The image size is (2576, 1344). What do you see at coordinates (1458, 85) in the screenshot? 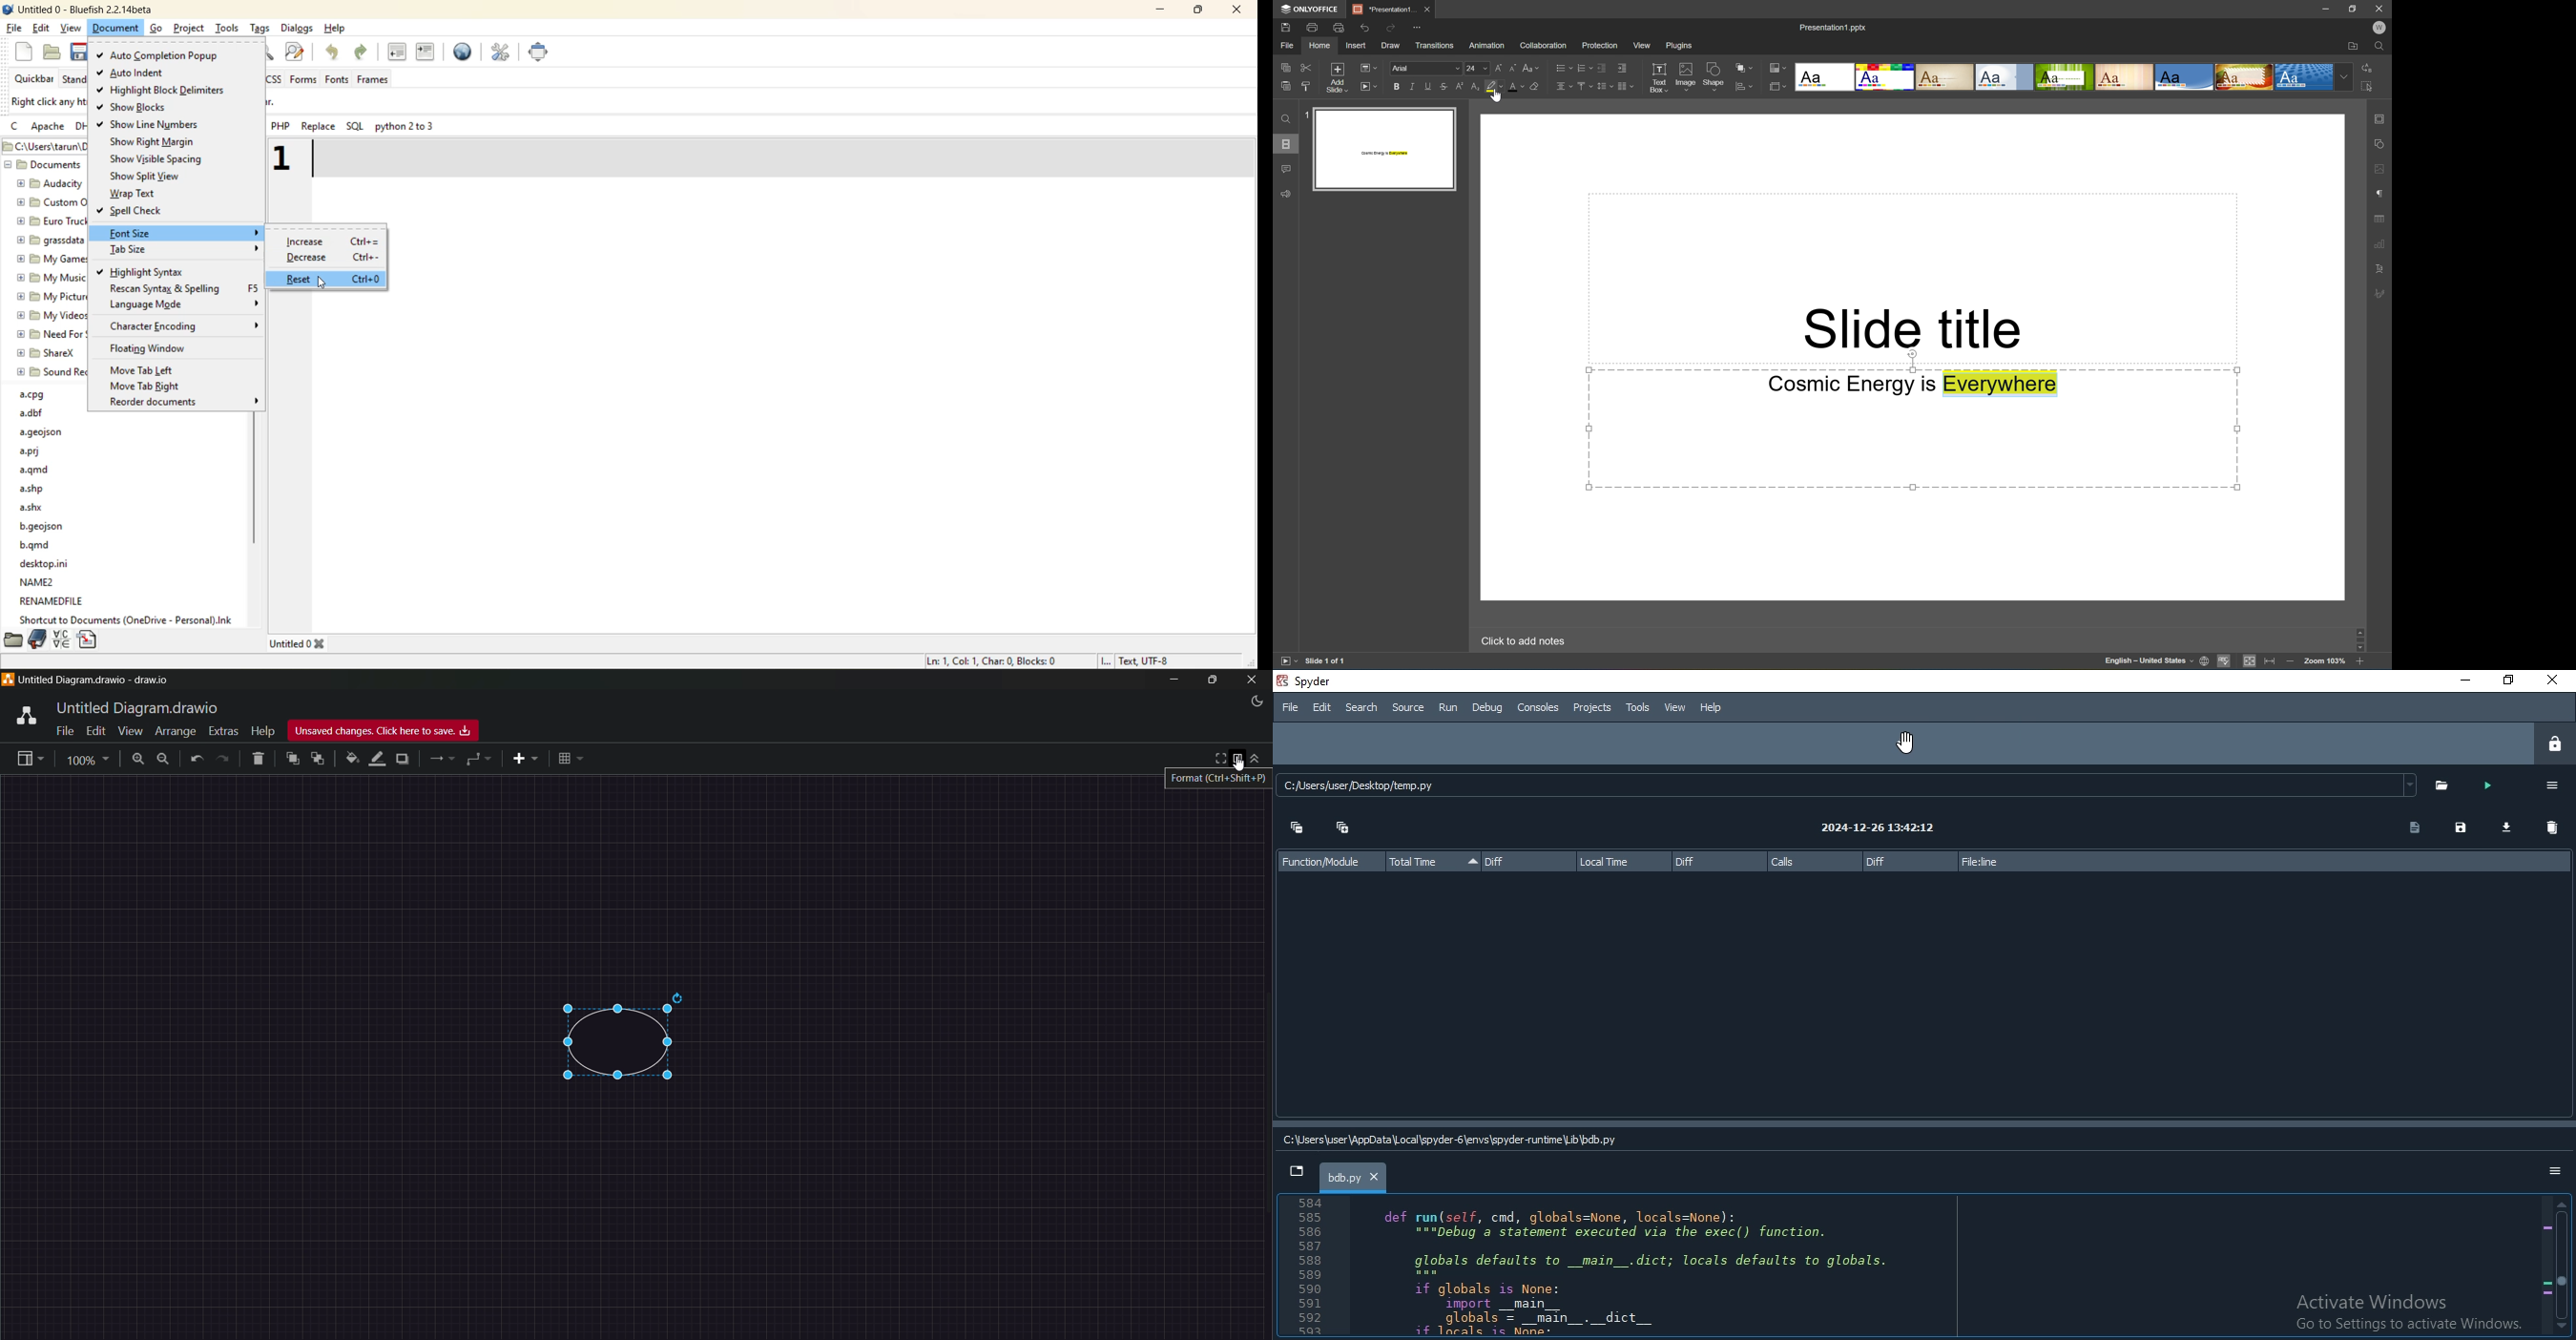
I see `Superscript` at bounding box center [1458, 85].